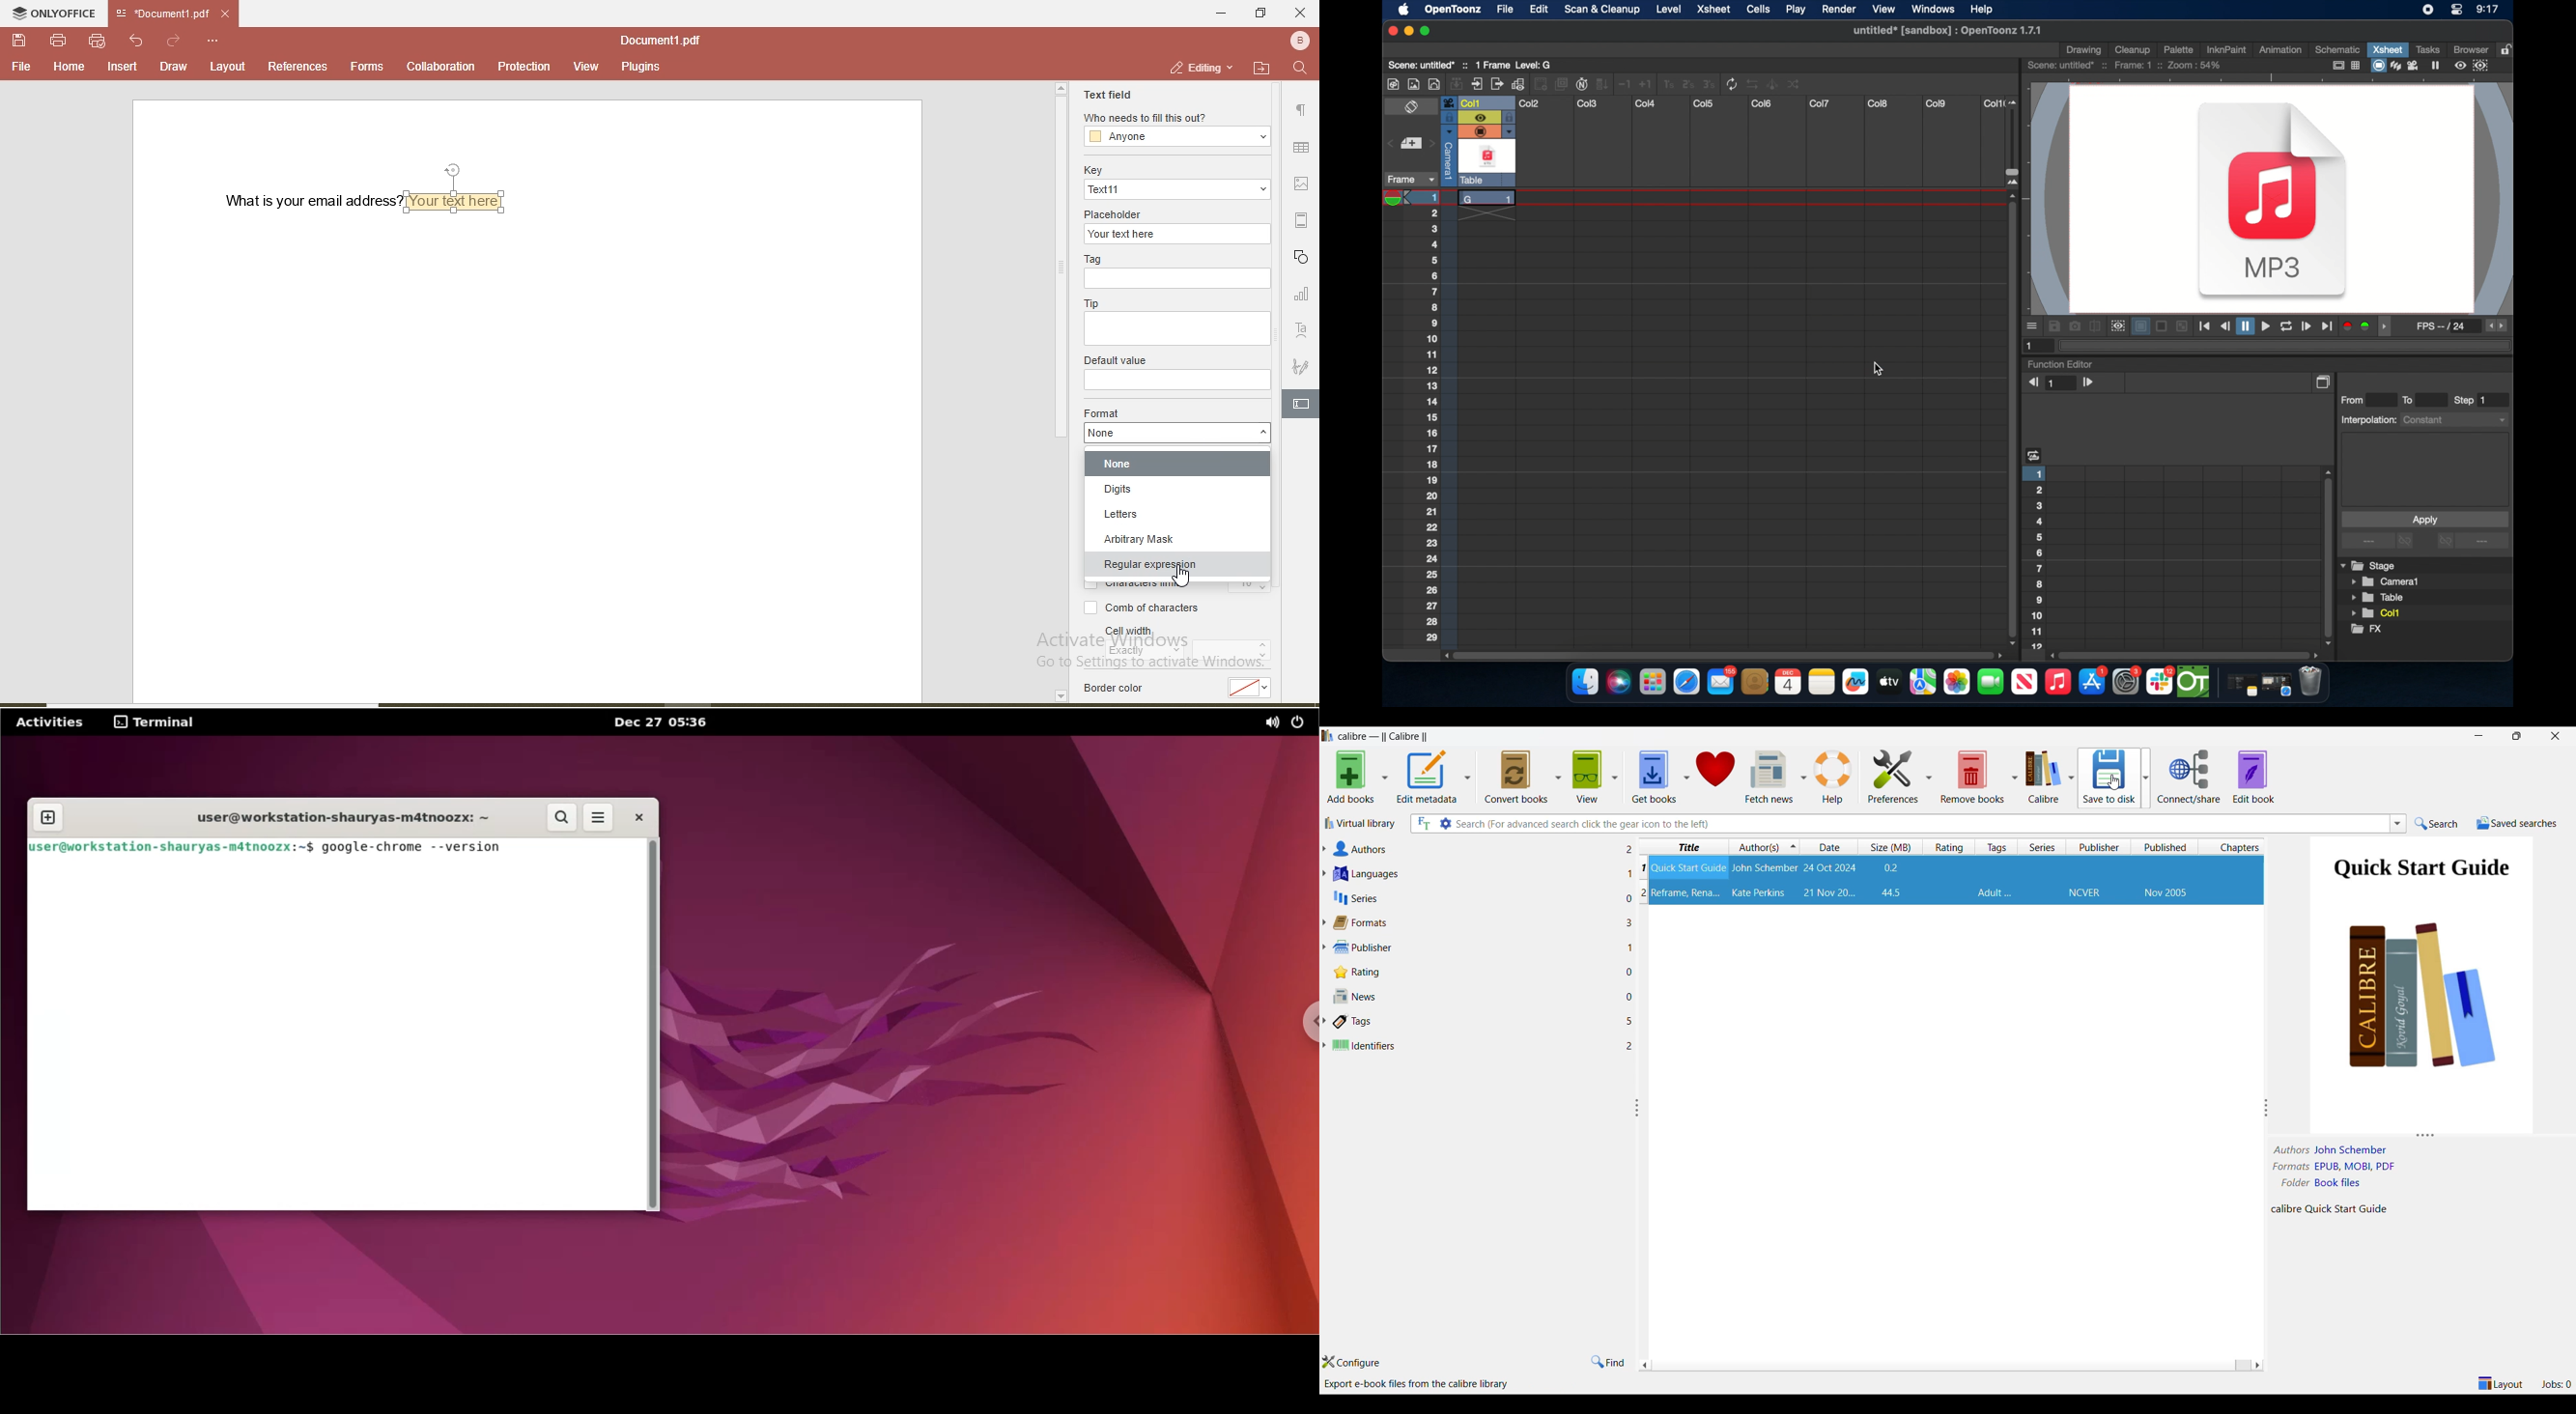 Image resolution: width=2576 pixels, height=1428 pixels. What do you see at coordinates (1300, 69) in the screenshot?
I see `find` at bounding box center [1300, 69].